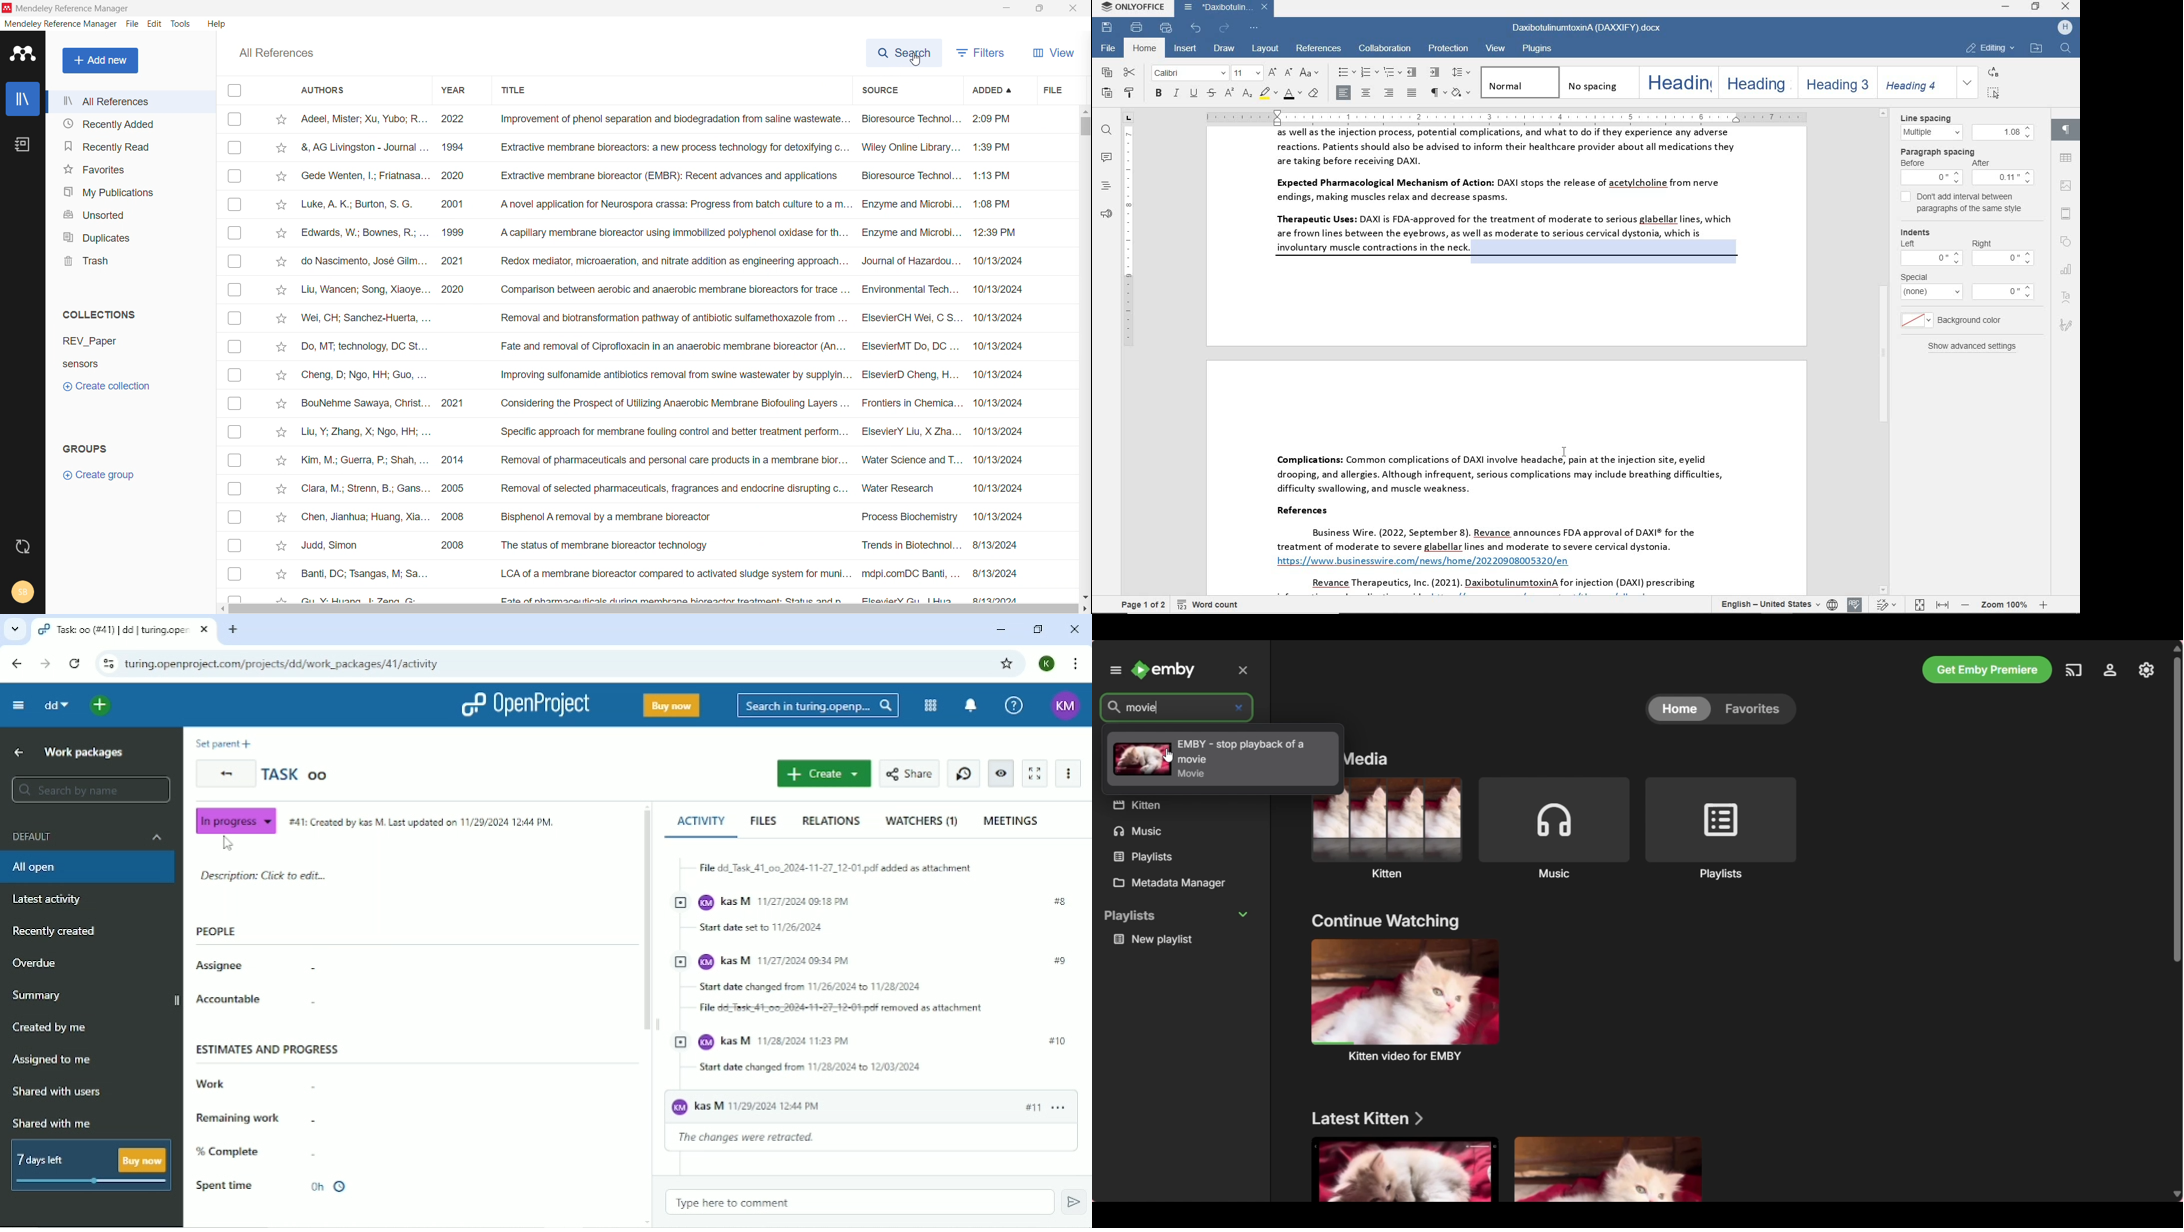 The image size is (2184, 1232). I want to click on Assigned to me, so click(55, 1059).